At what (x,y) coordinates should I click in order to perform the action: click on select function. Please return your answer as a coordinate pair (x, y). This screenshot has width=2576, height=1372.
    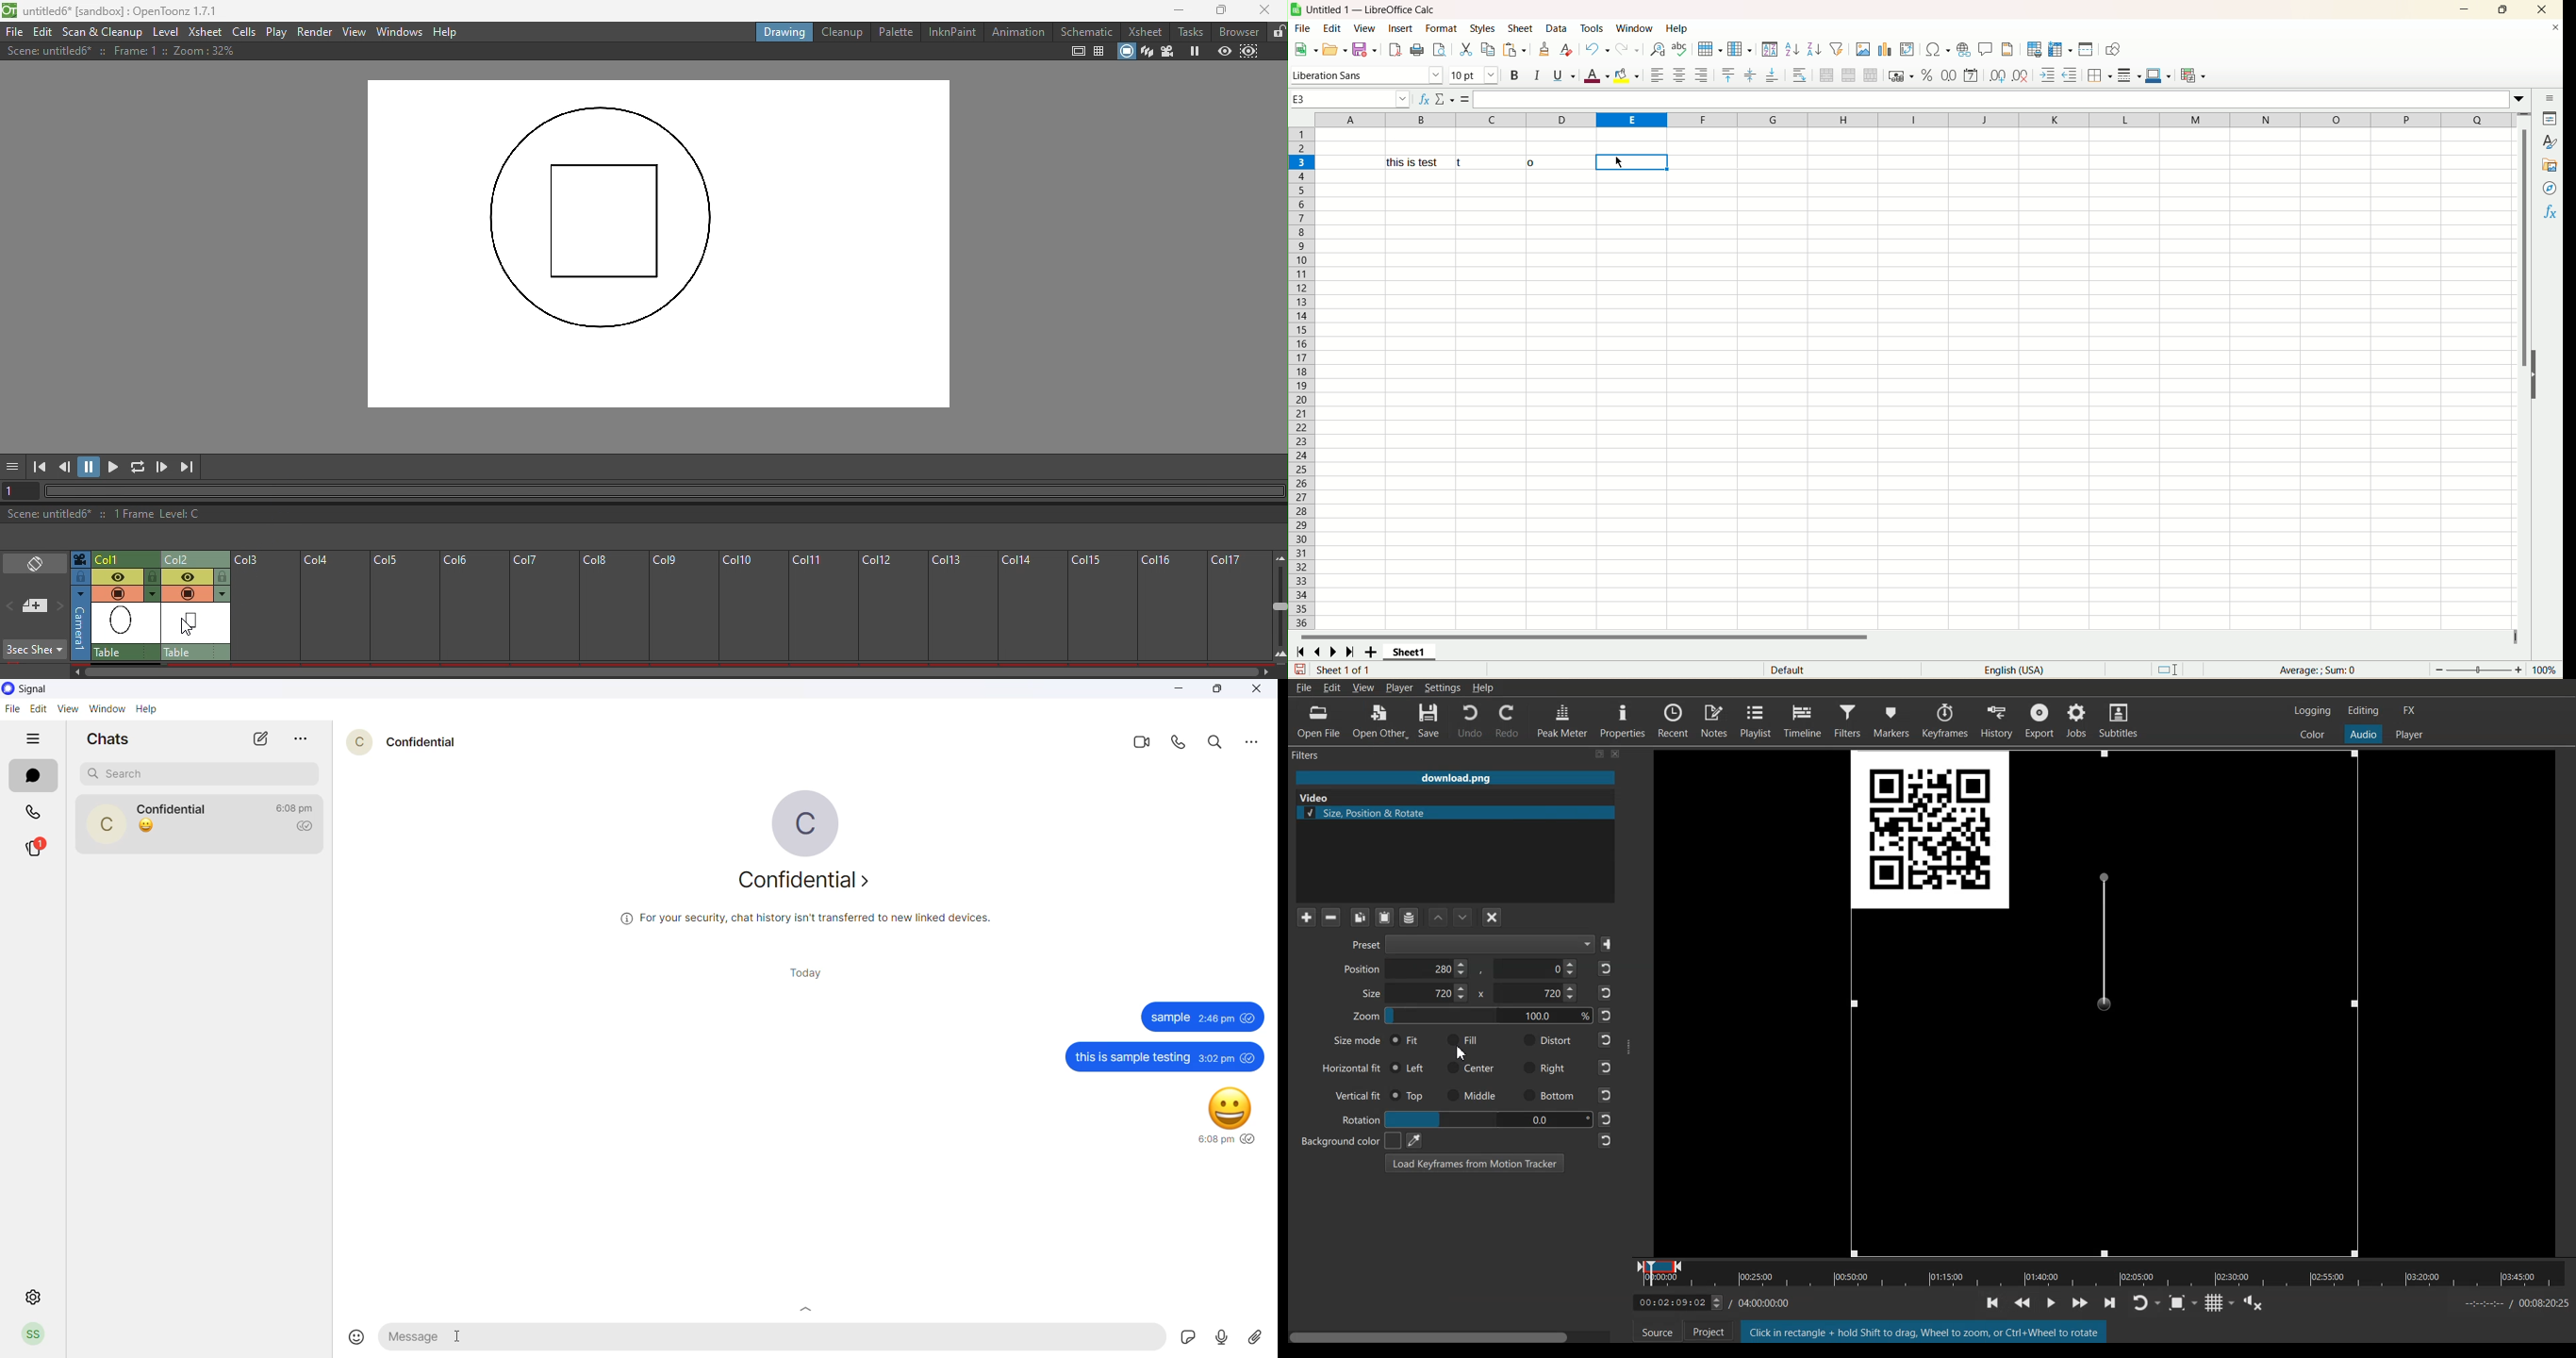
    Looking at the image, I should click on (1445, 101).